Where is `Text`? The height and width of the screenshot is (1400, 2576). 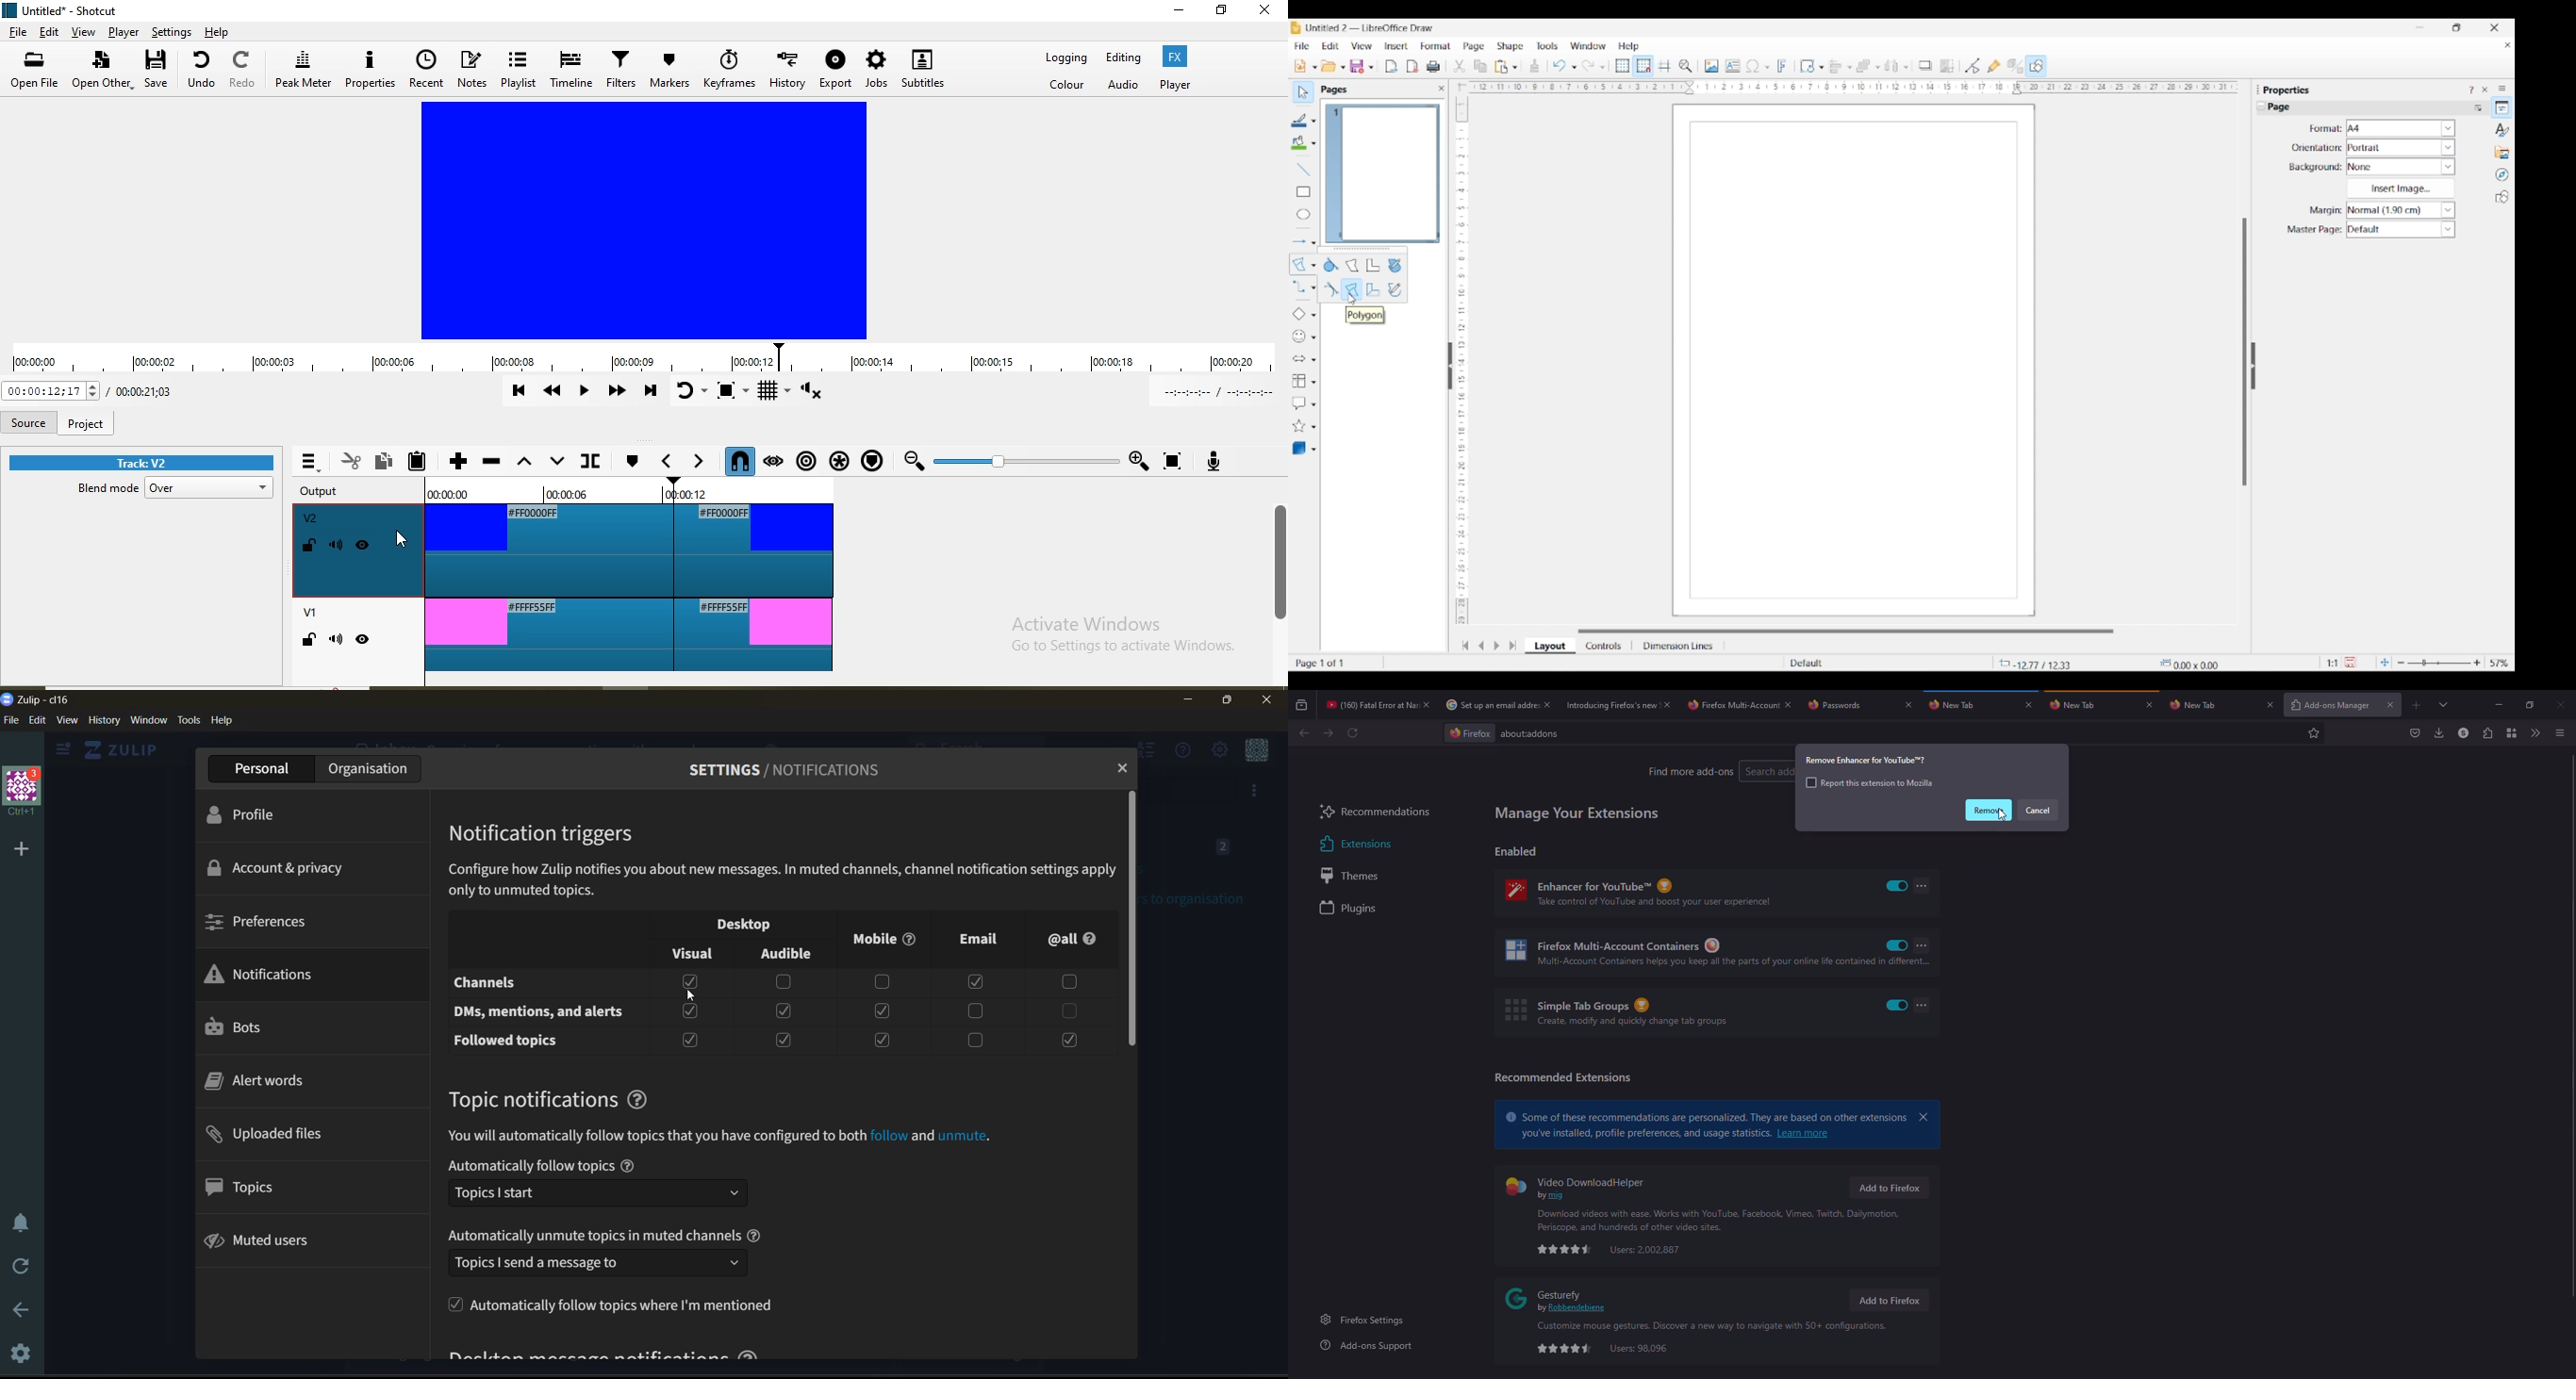 Text is located at coordinates (1644, 1134).